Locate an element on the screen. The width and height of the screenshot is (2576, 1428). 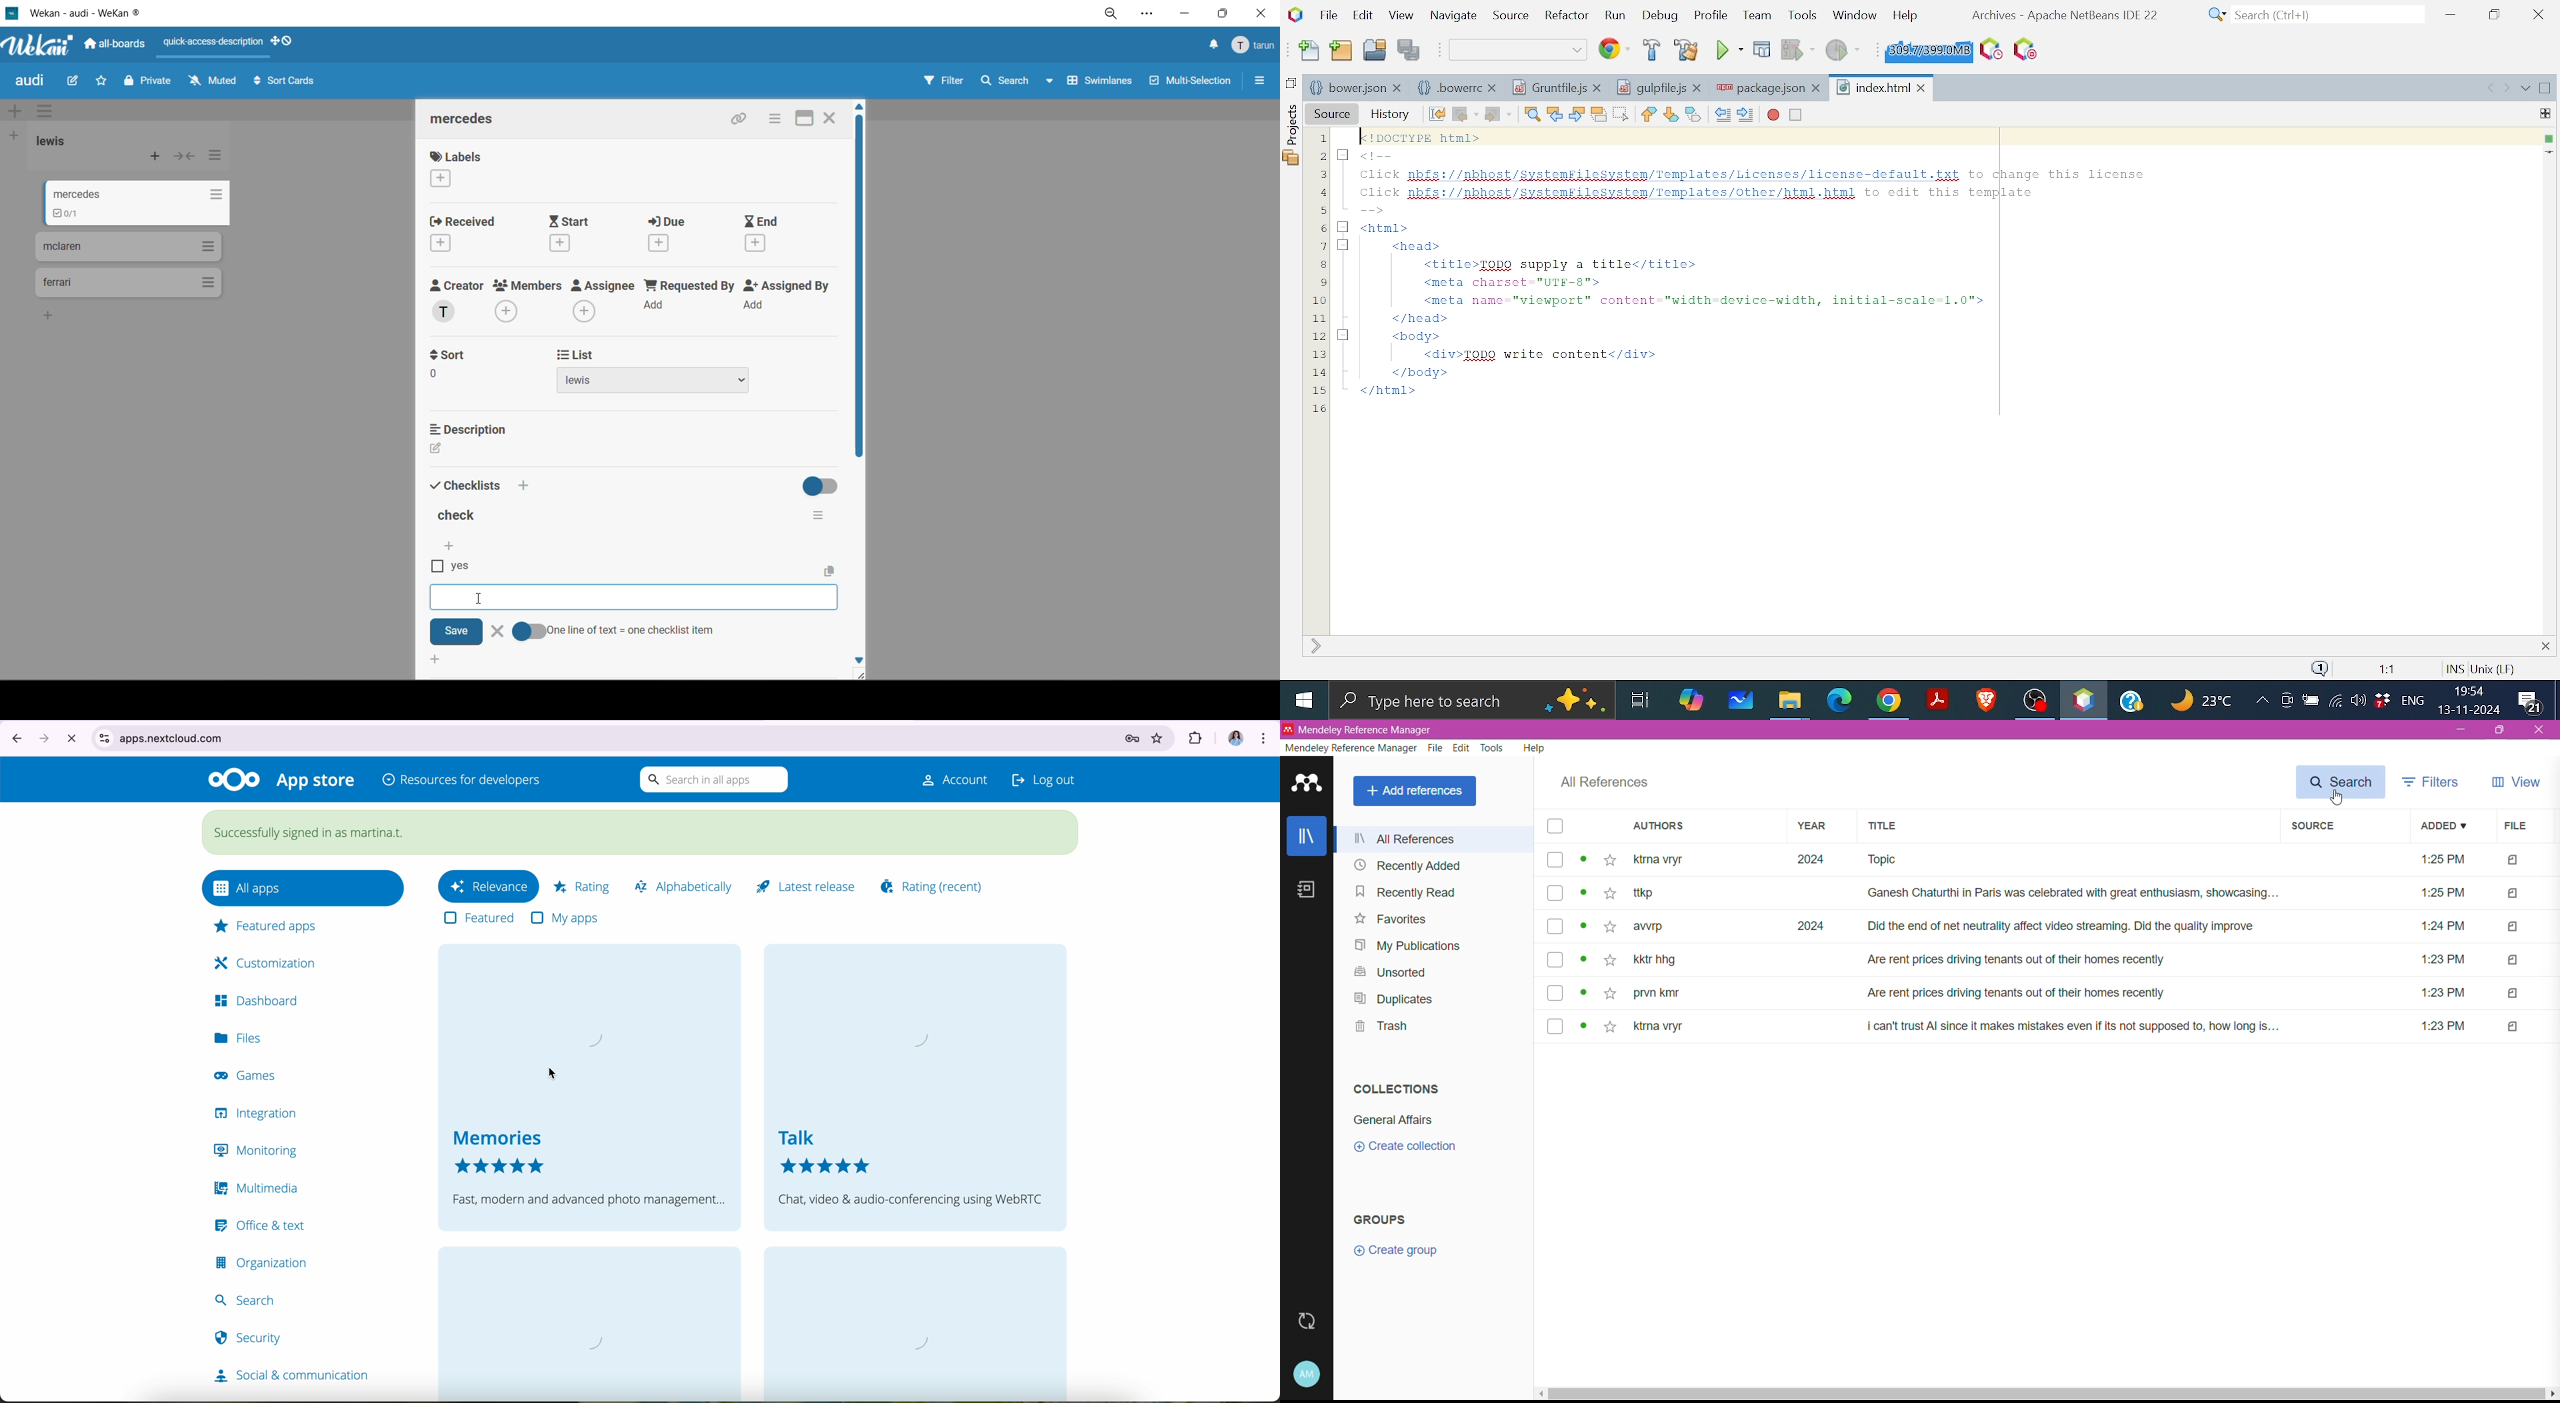
customize and control Google Chrome is located at coordinates (1267, 737).